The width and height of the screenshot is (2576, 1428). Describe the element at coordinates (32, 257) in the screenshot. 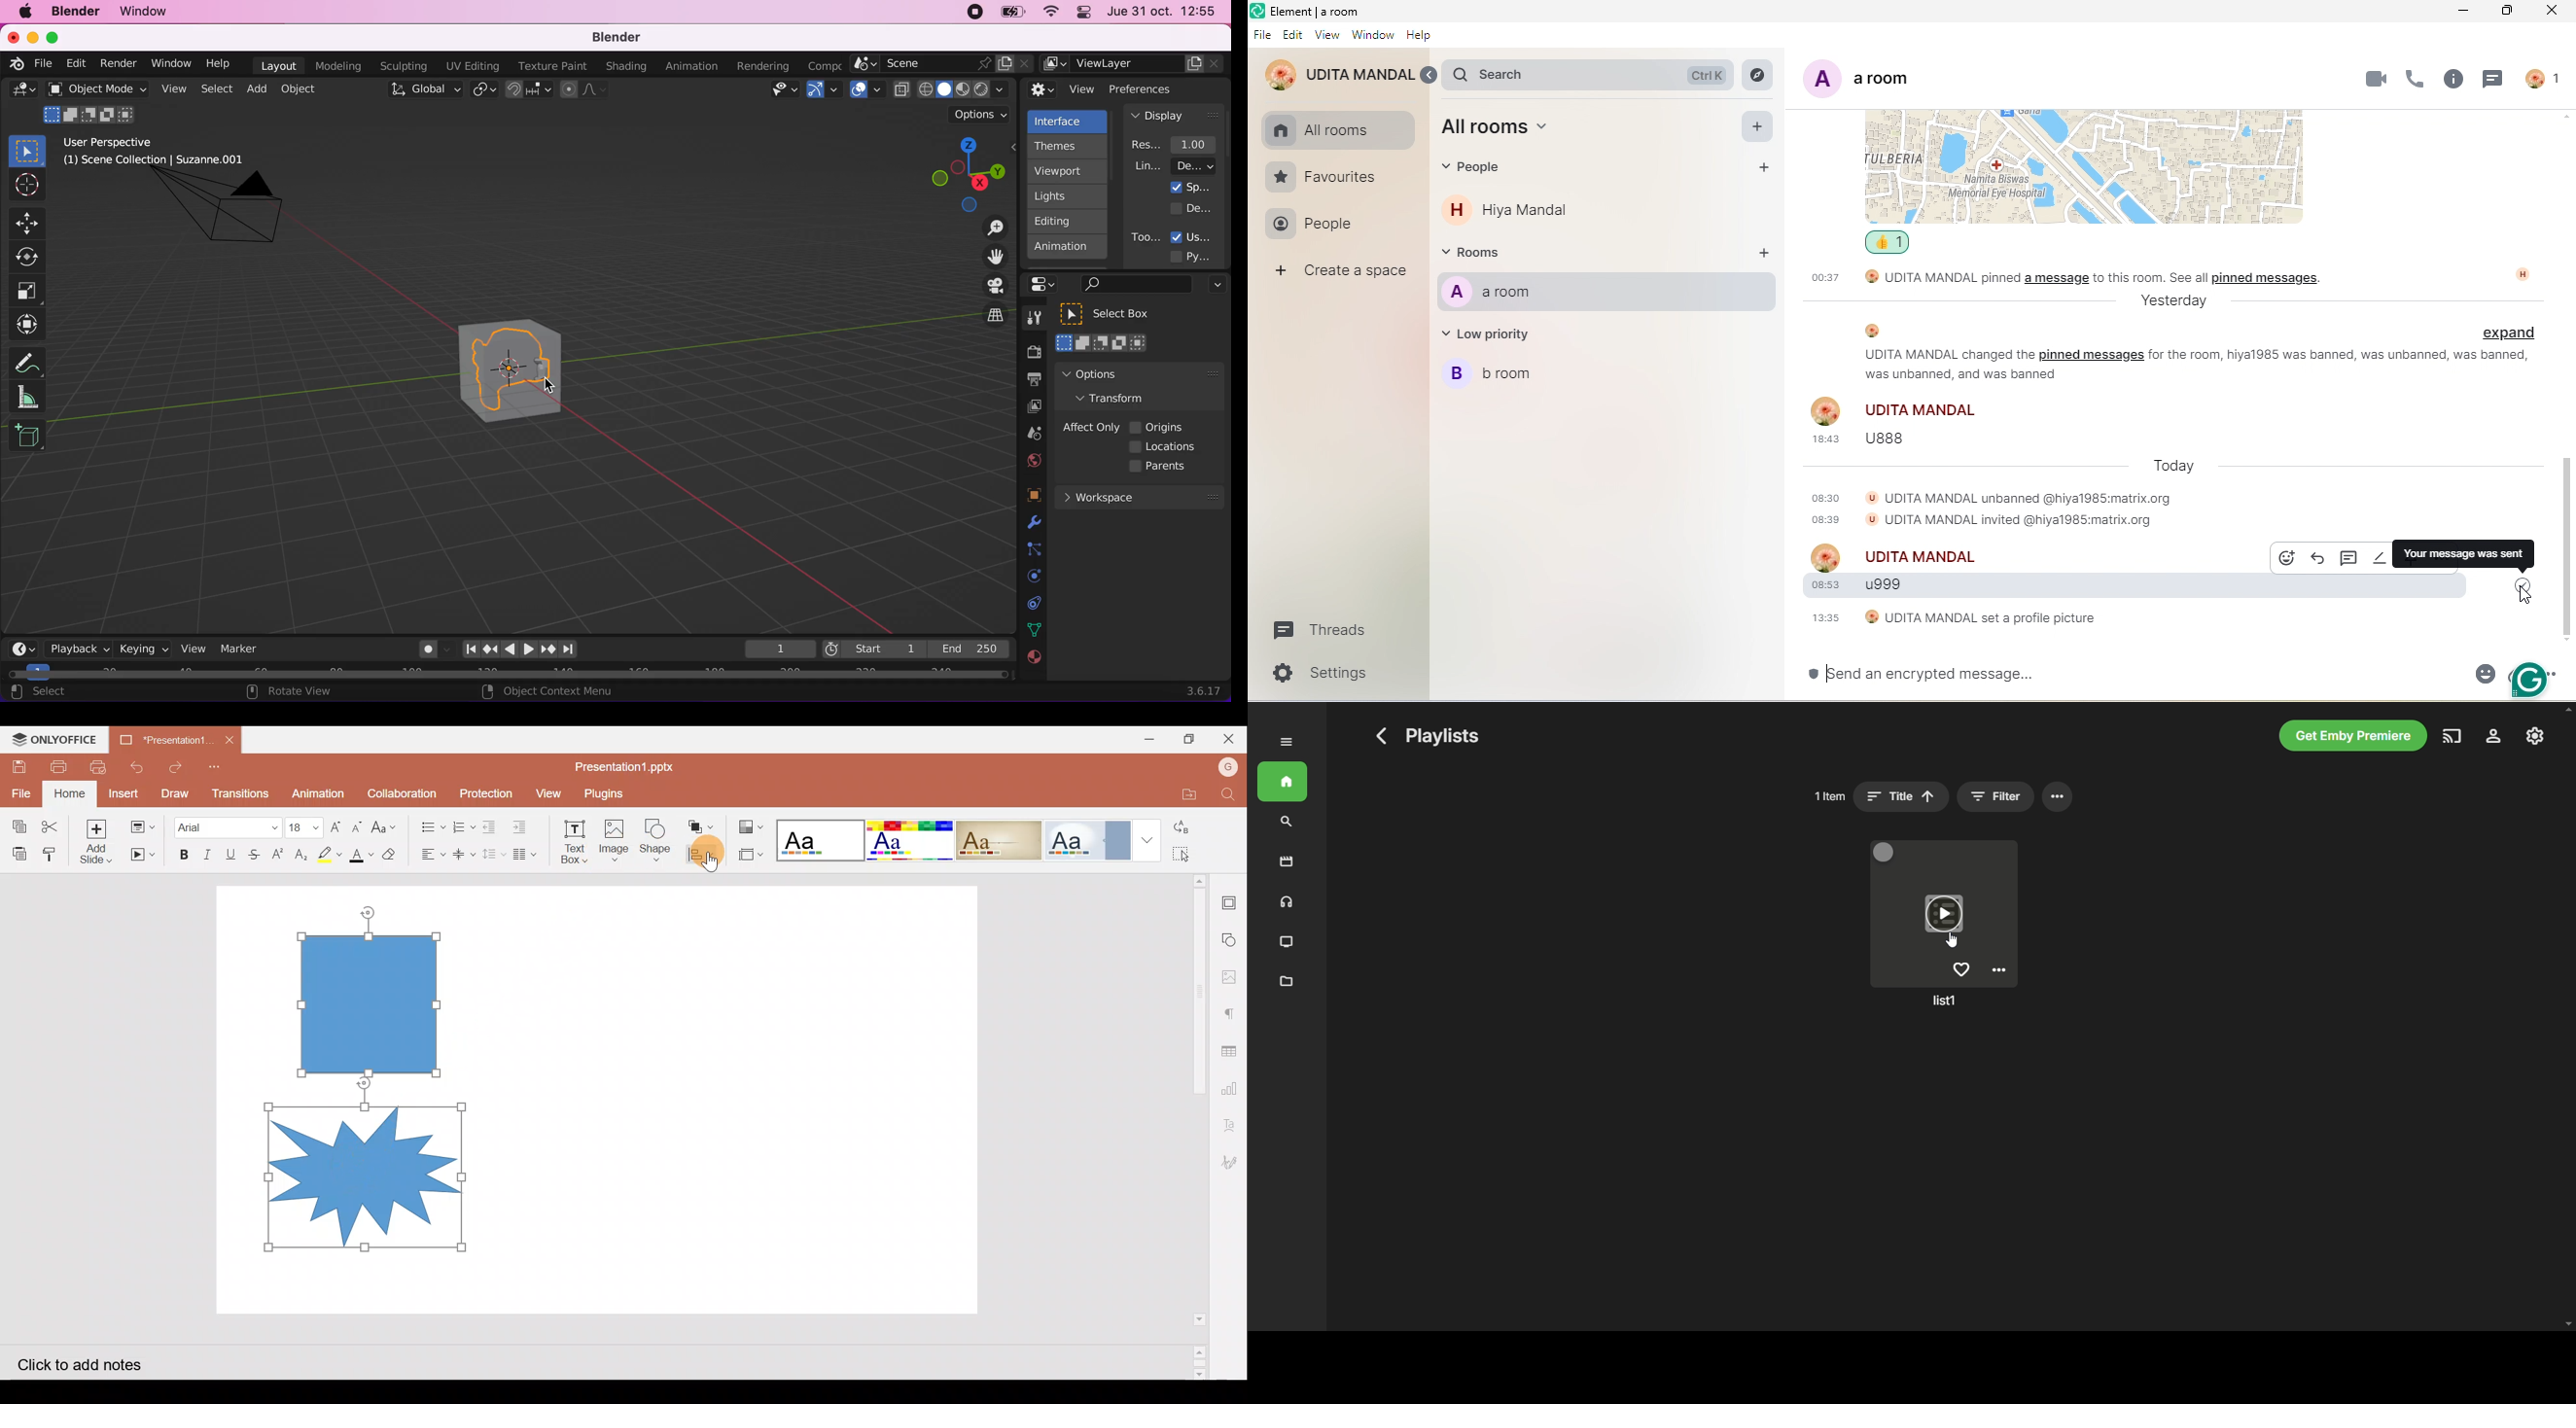

I see `` at that location.